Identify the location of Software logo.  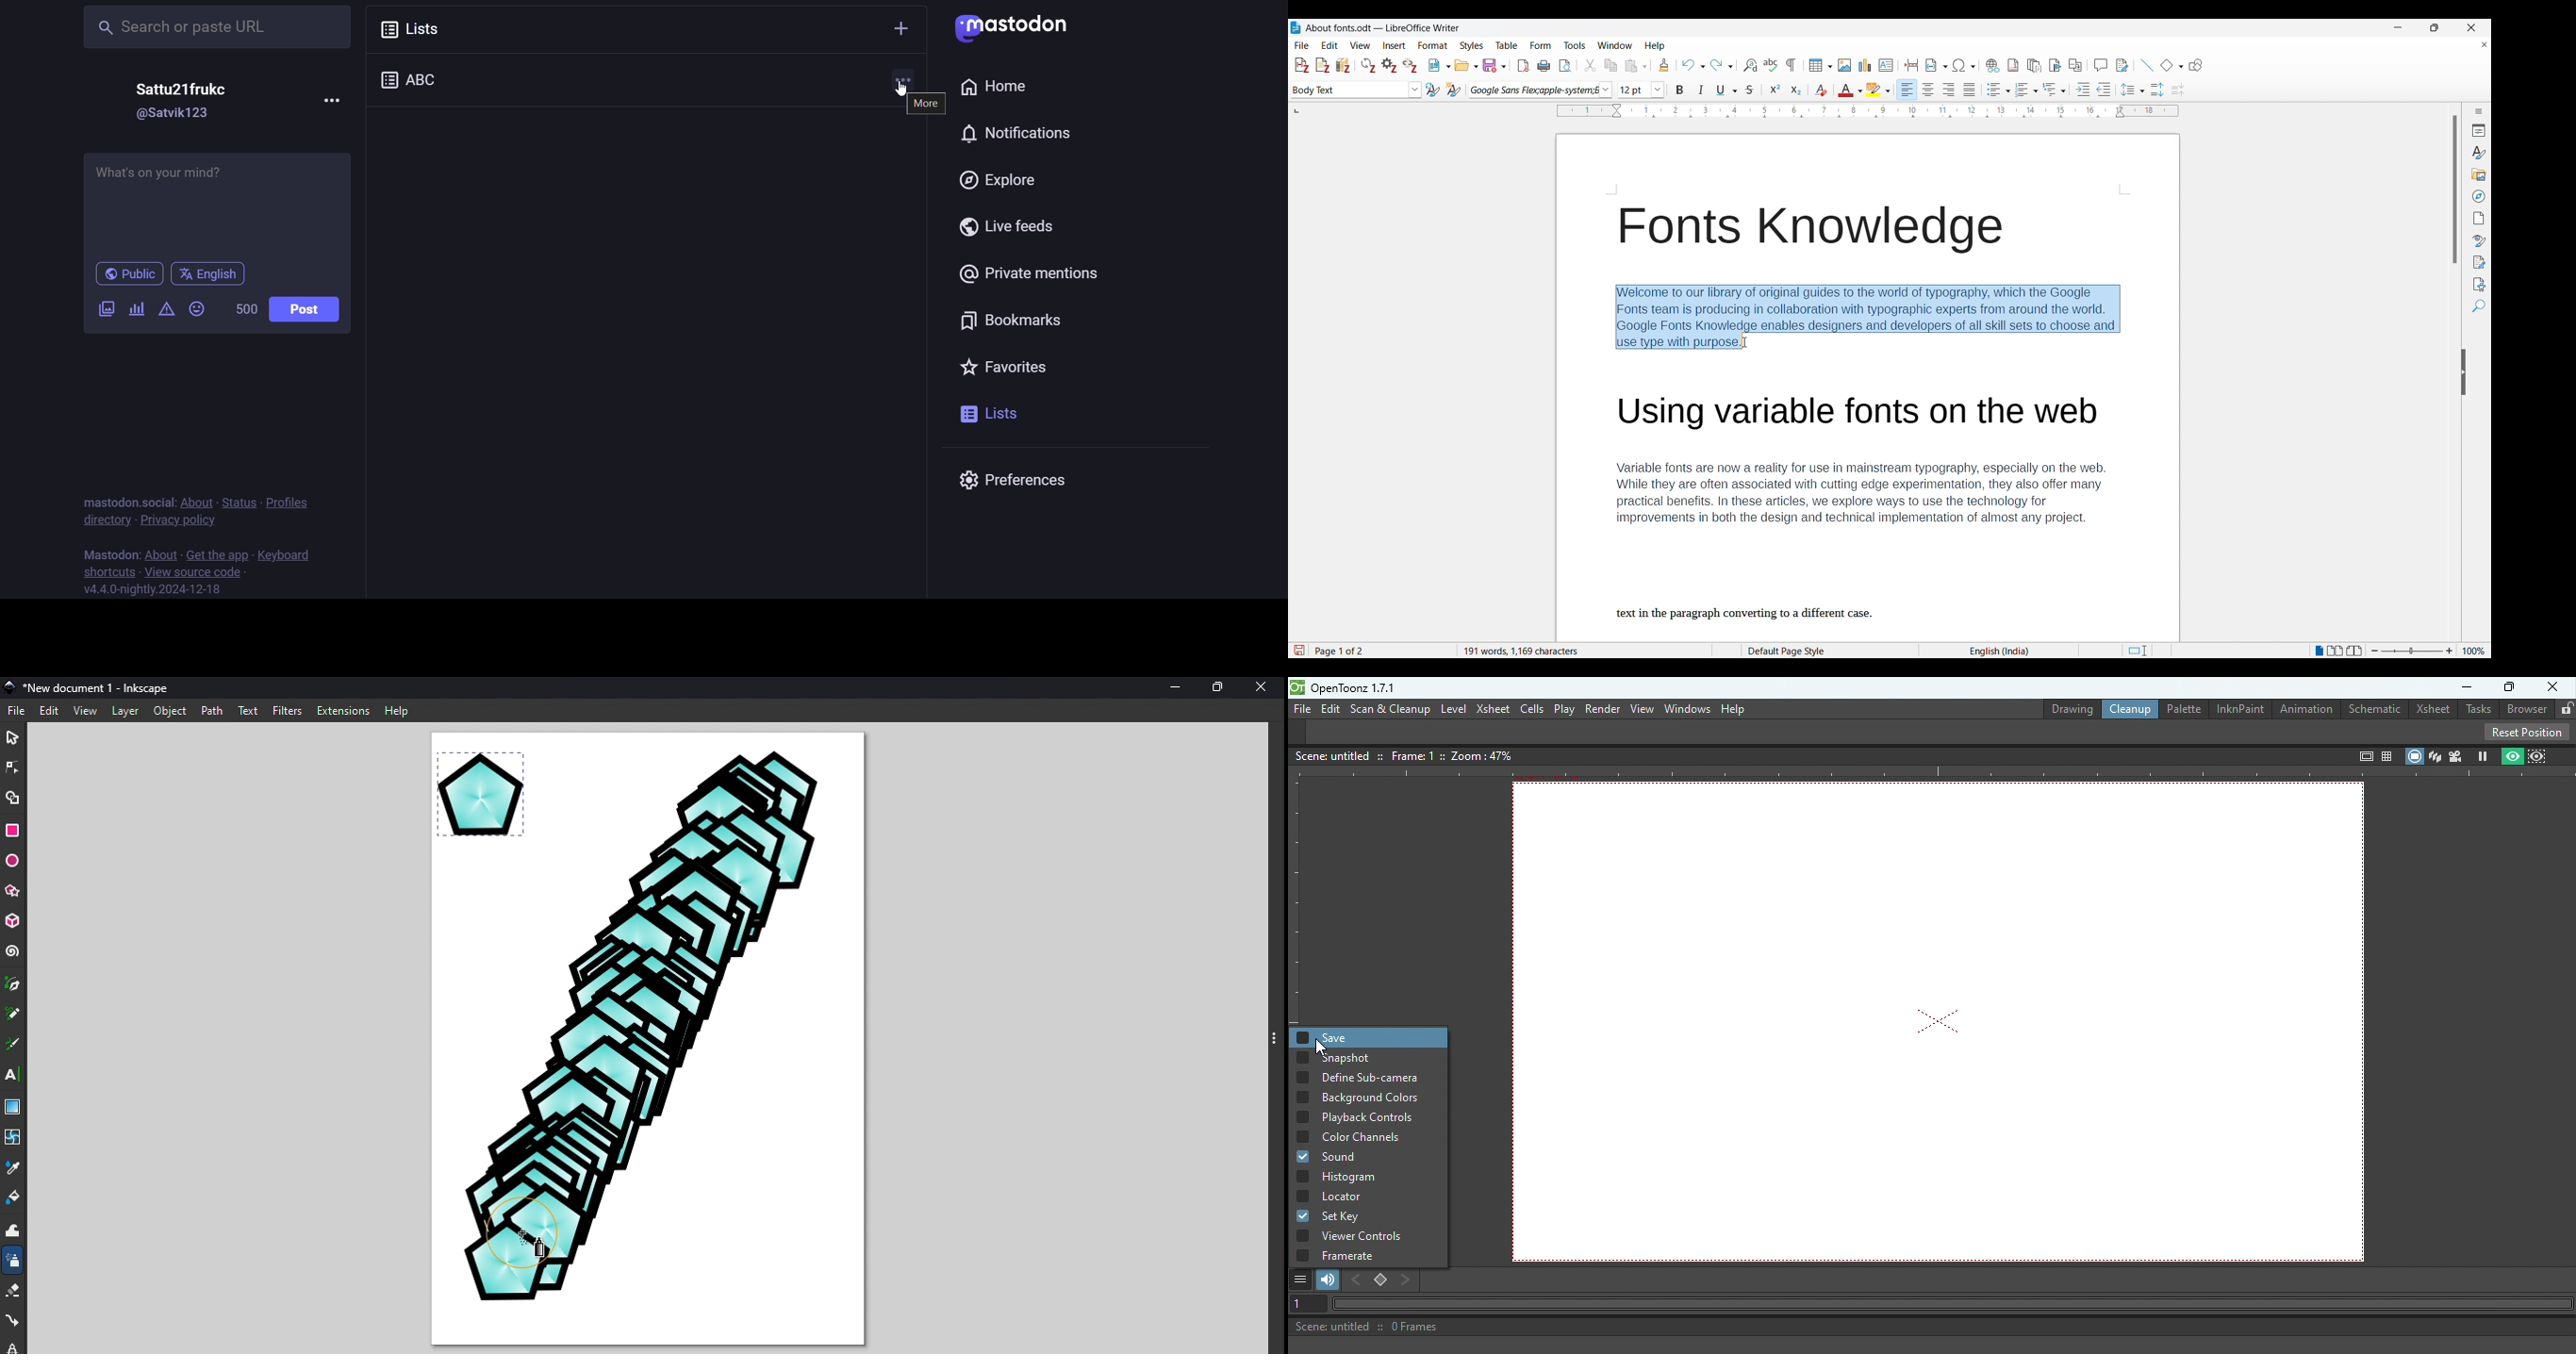
(1296, 28).